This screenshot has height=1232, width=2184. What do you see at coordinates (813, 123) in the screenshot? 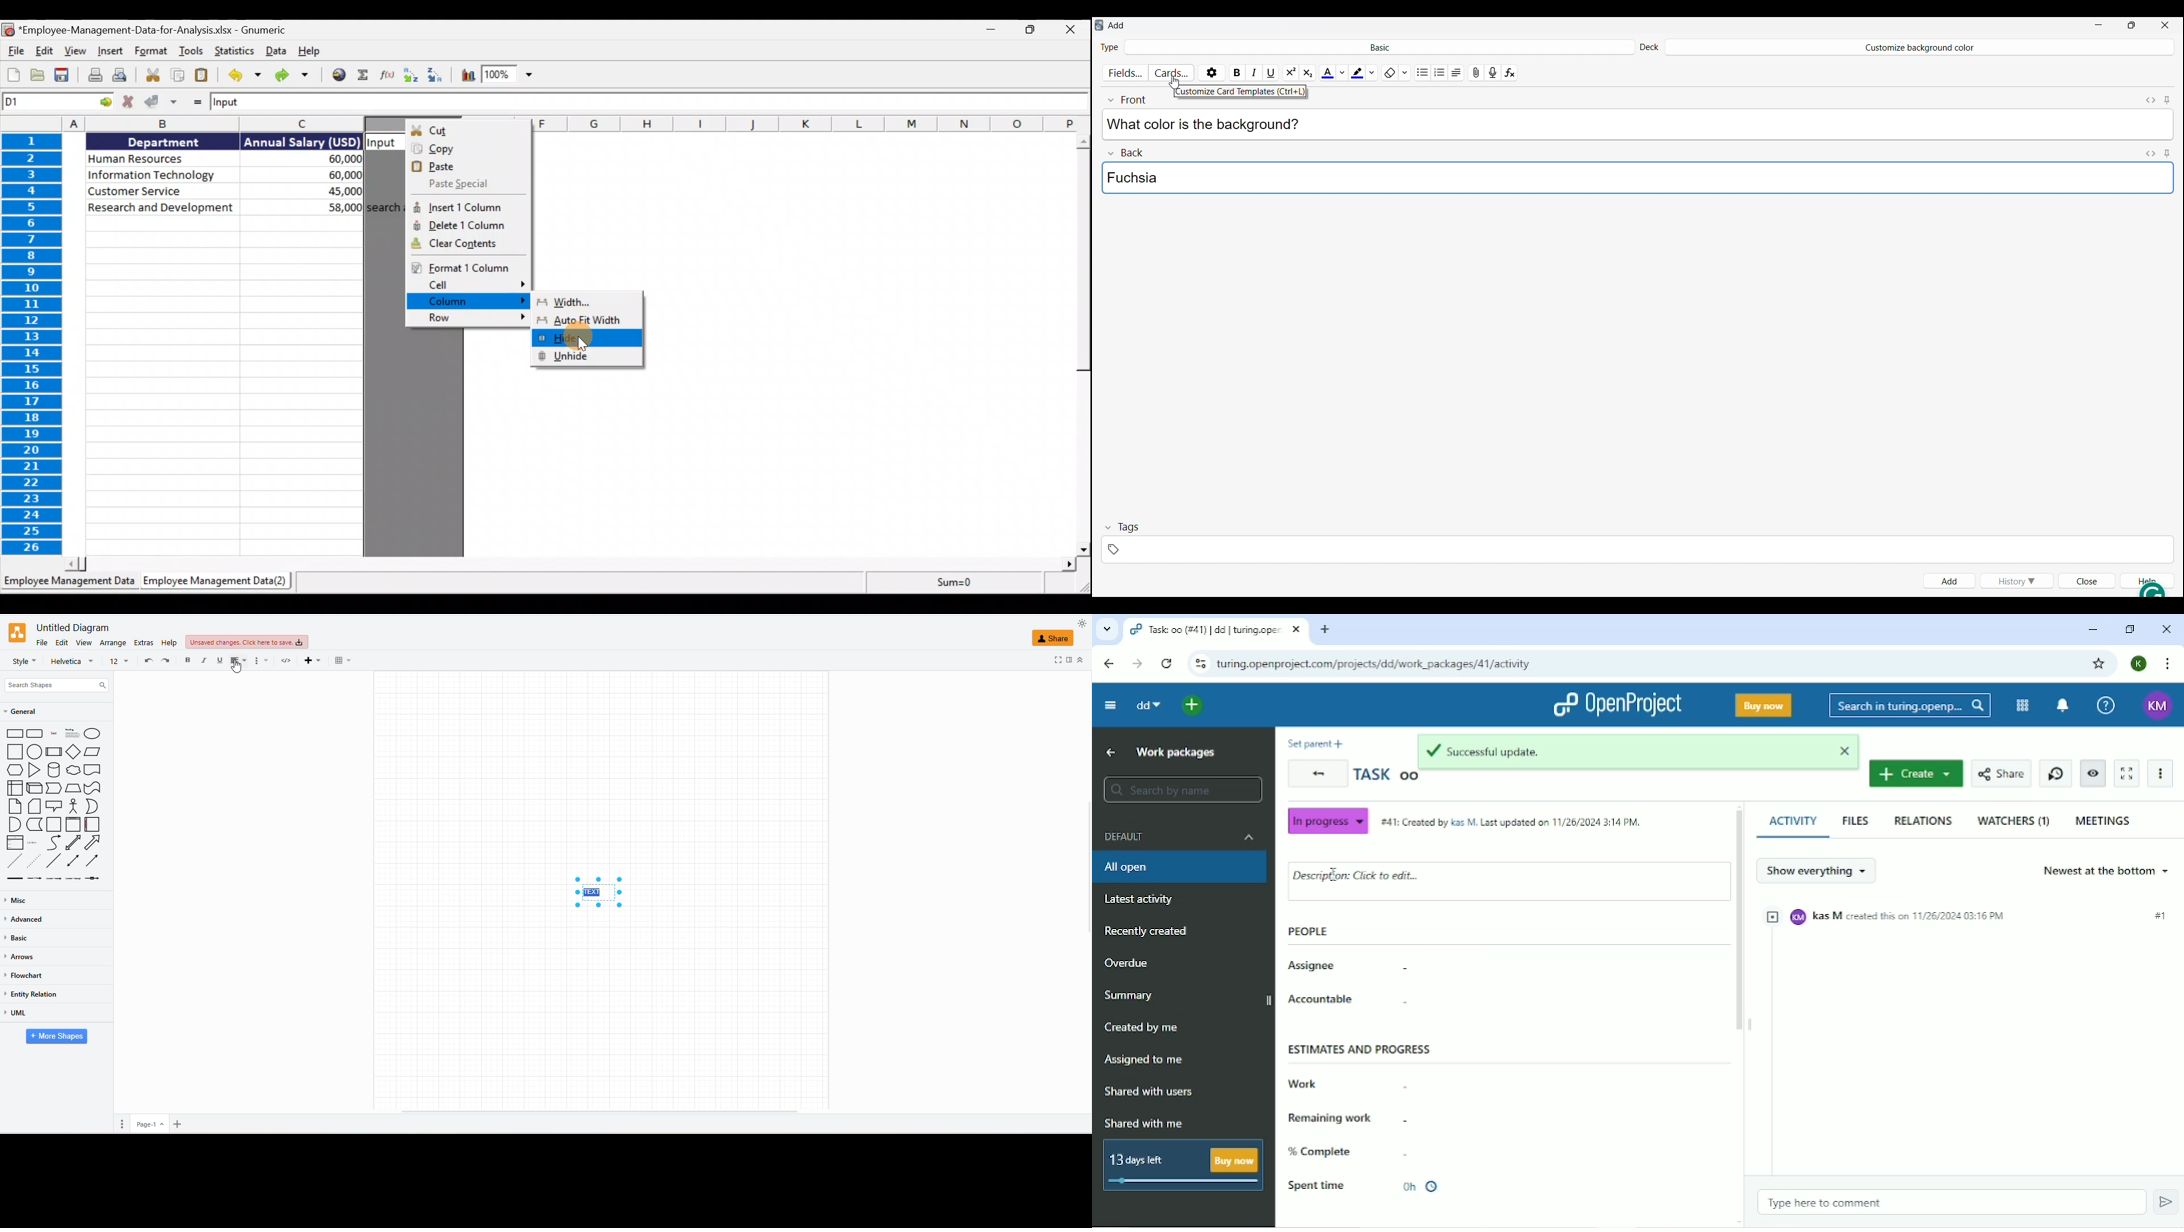
I see `columns` at bounding box center [813, 123].